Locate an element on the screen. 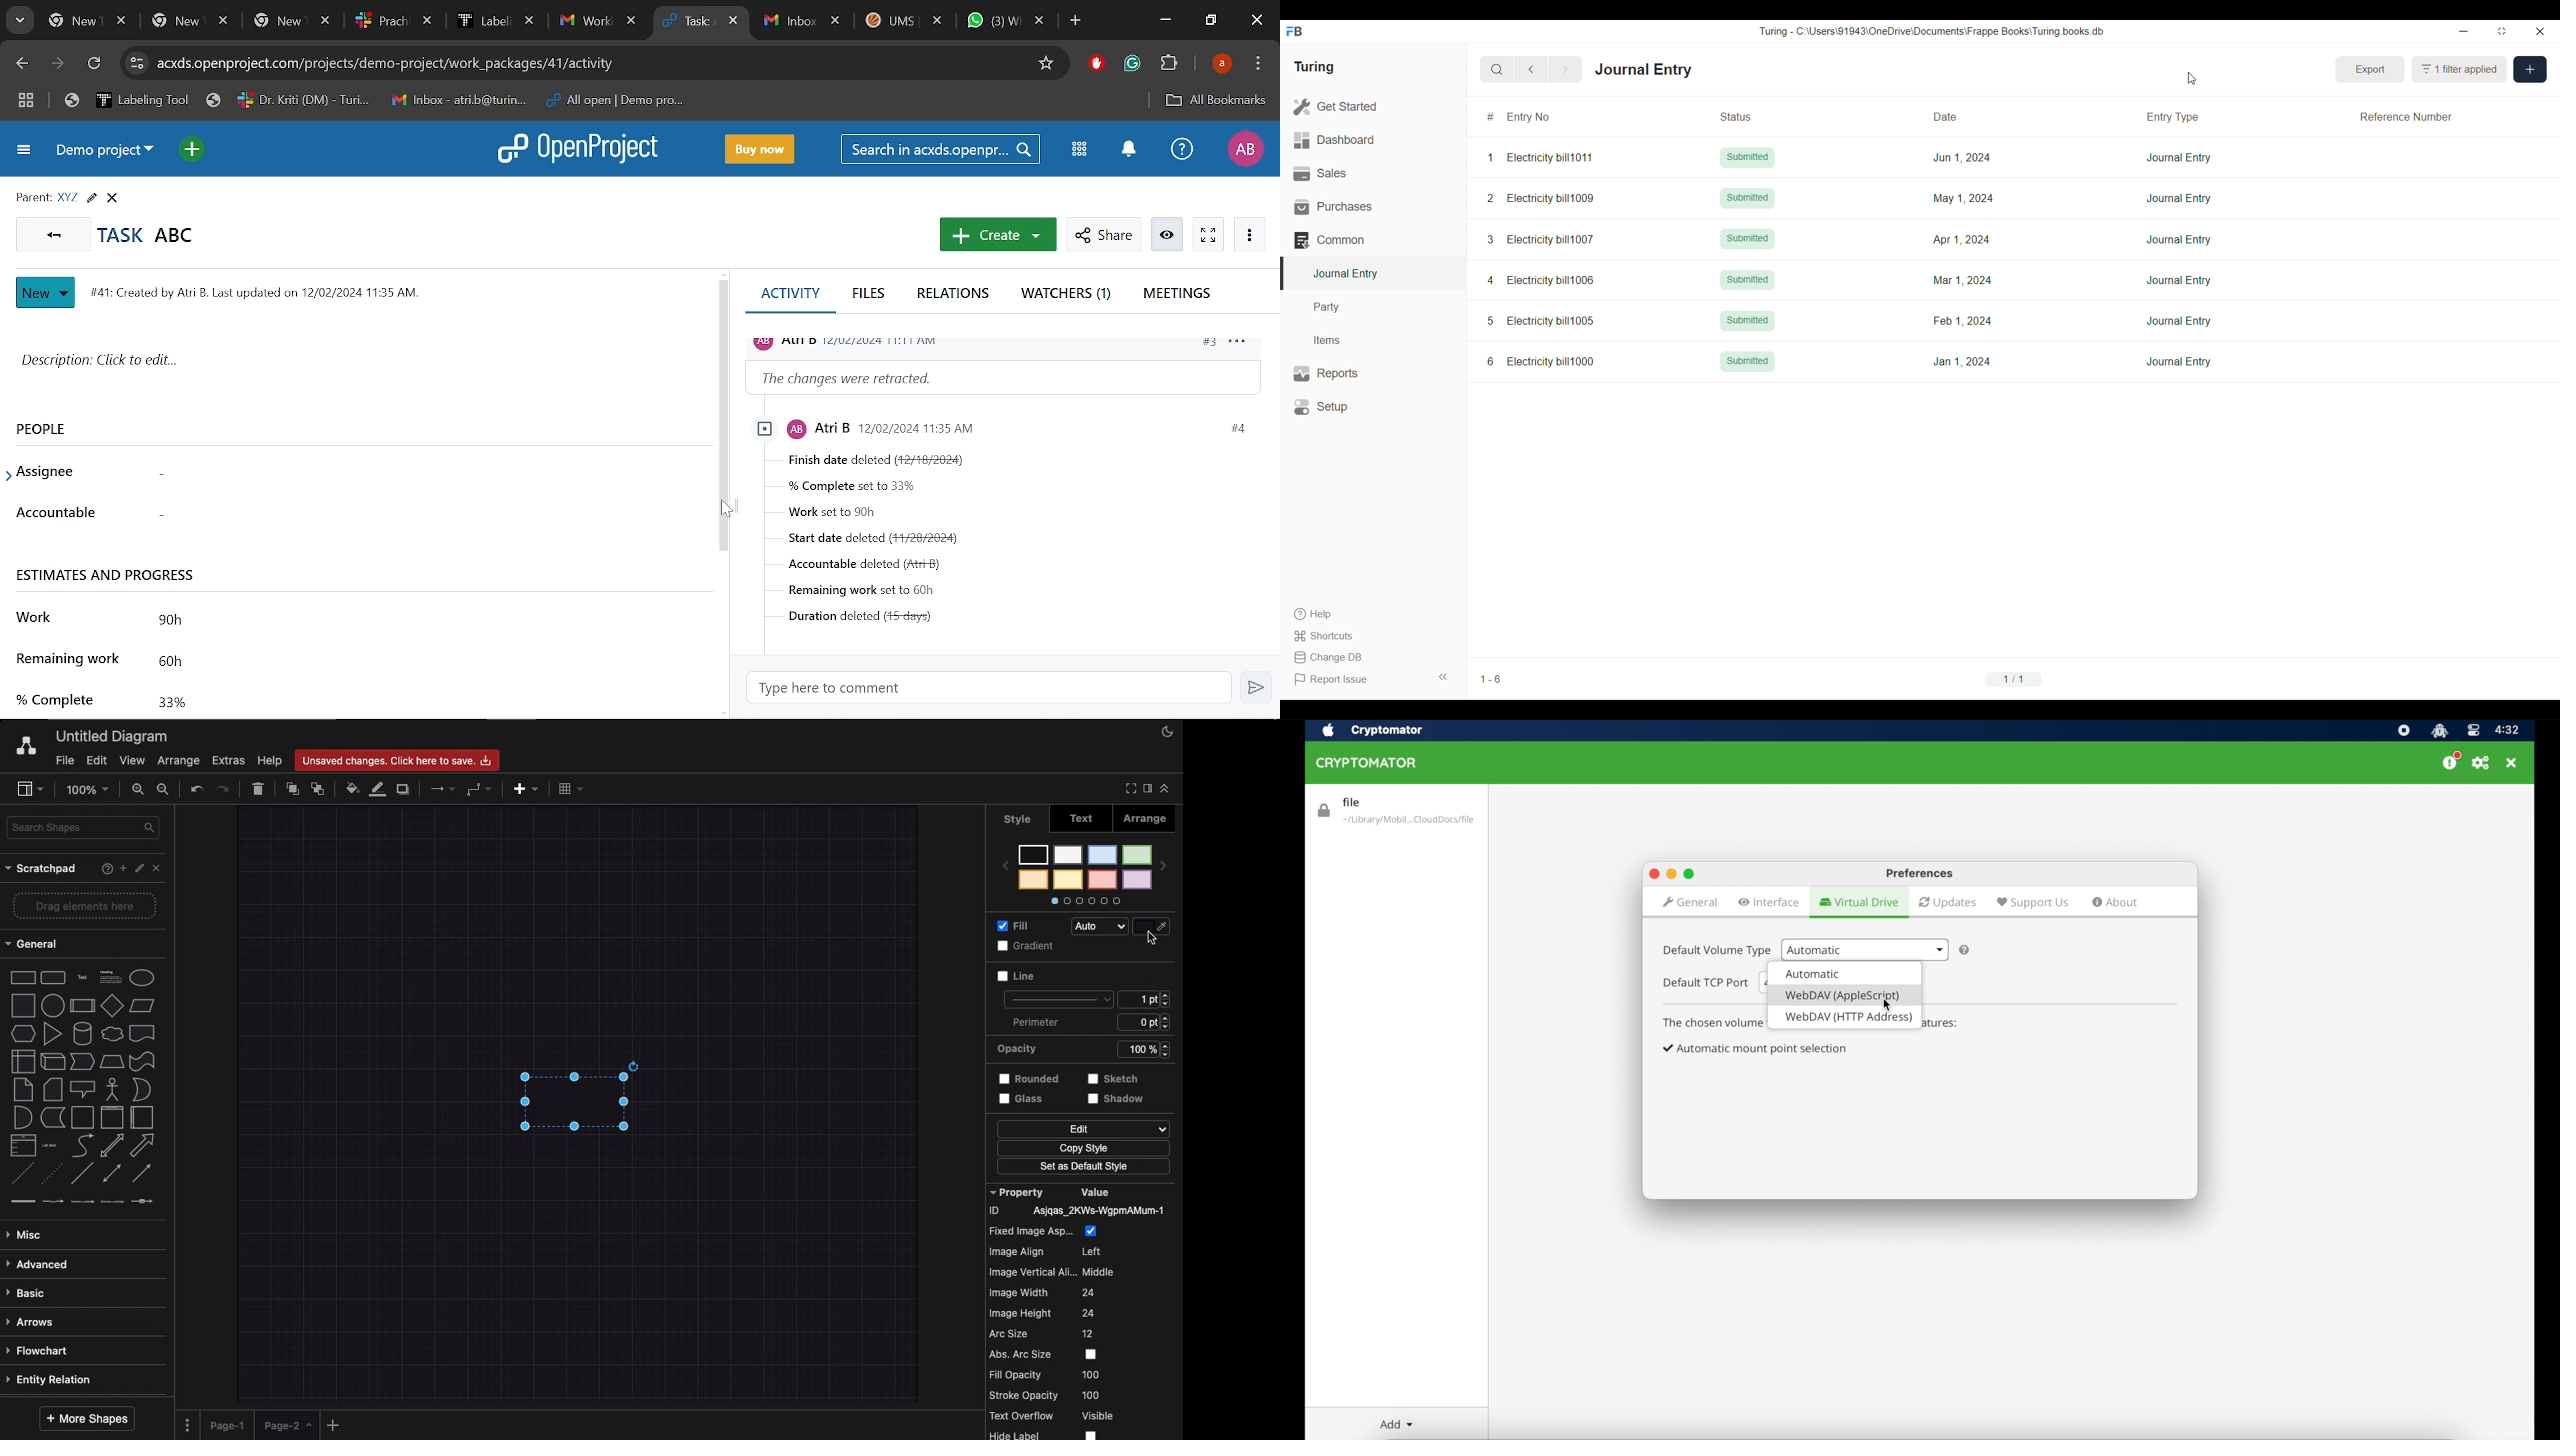 The width and height of the screenshot is (2576, 1456). Line color is located at coordinates (381, 788).